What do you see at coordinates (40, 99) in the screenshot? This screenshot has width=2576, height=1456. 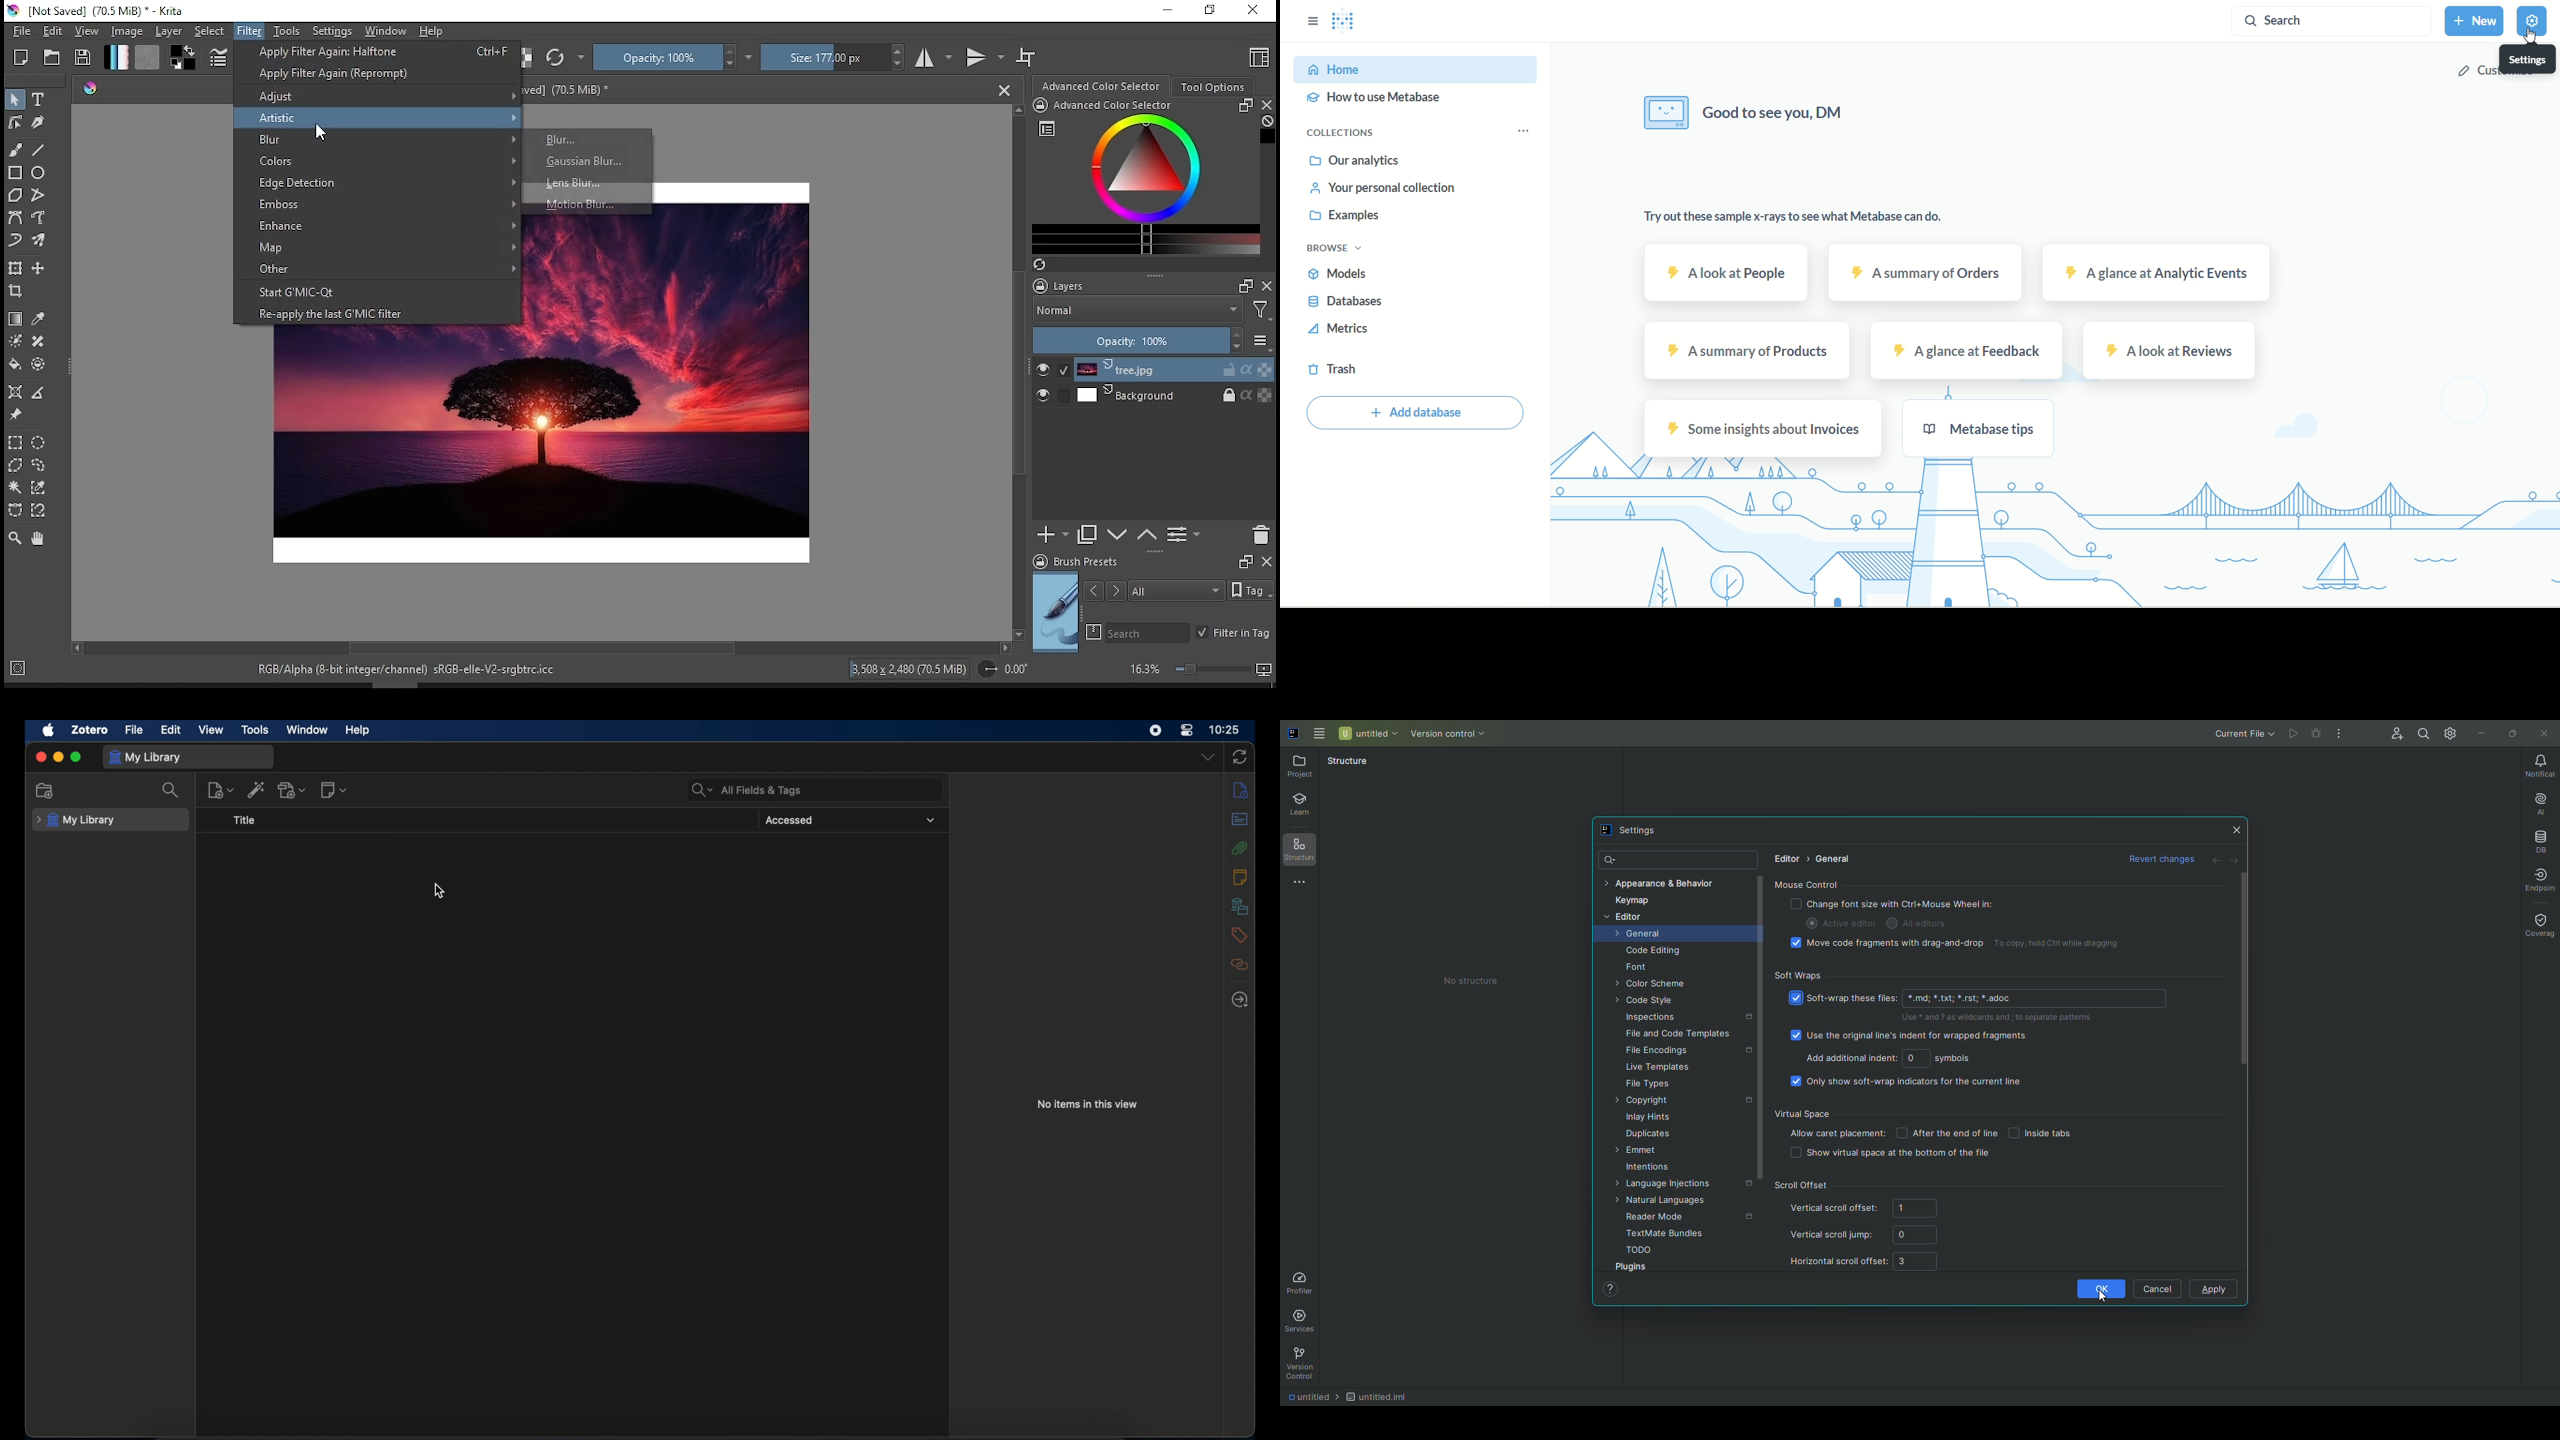 I see `text tool` at bounding box center [40, 99].